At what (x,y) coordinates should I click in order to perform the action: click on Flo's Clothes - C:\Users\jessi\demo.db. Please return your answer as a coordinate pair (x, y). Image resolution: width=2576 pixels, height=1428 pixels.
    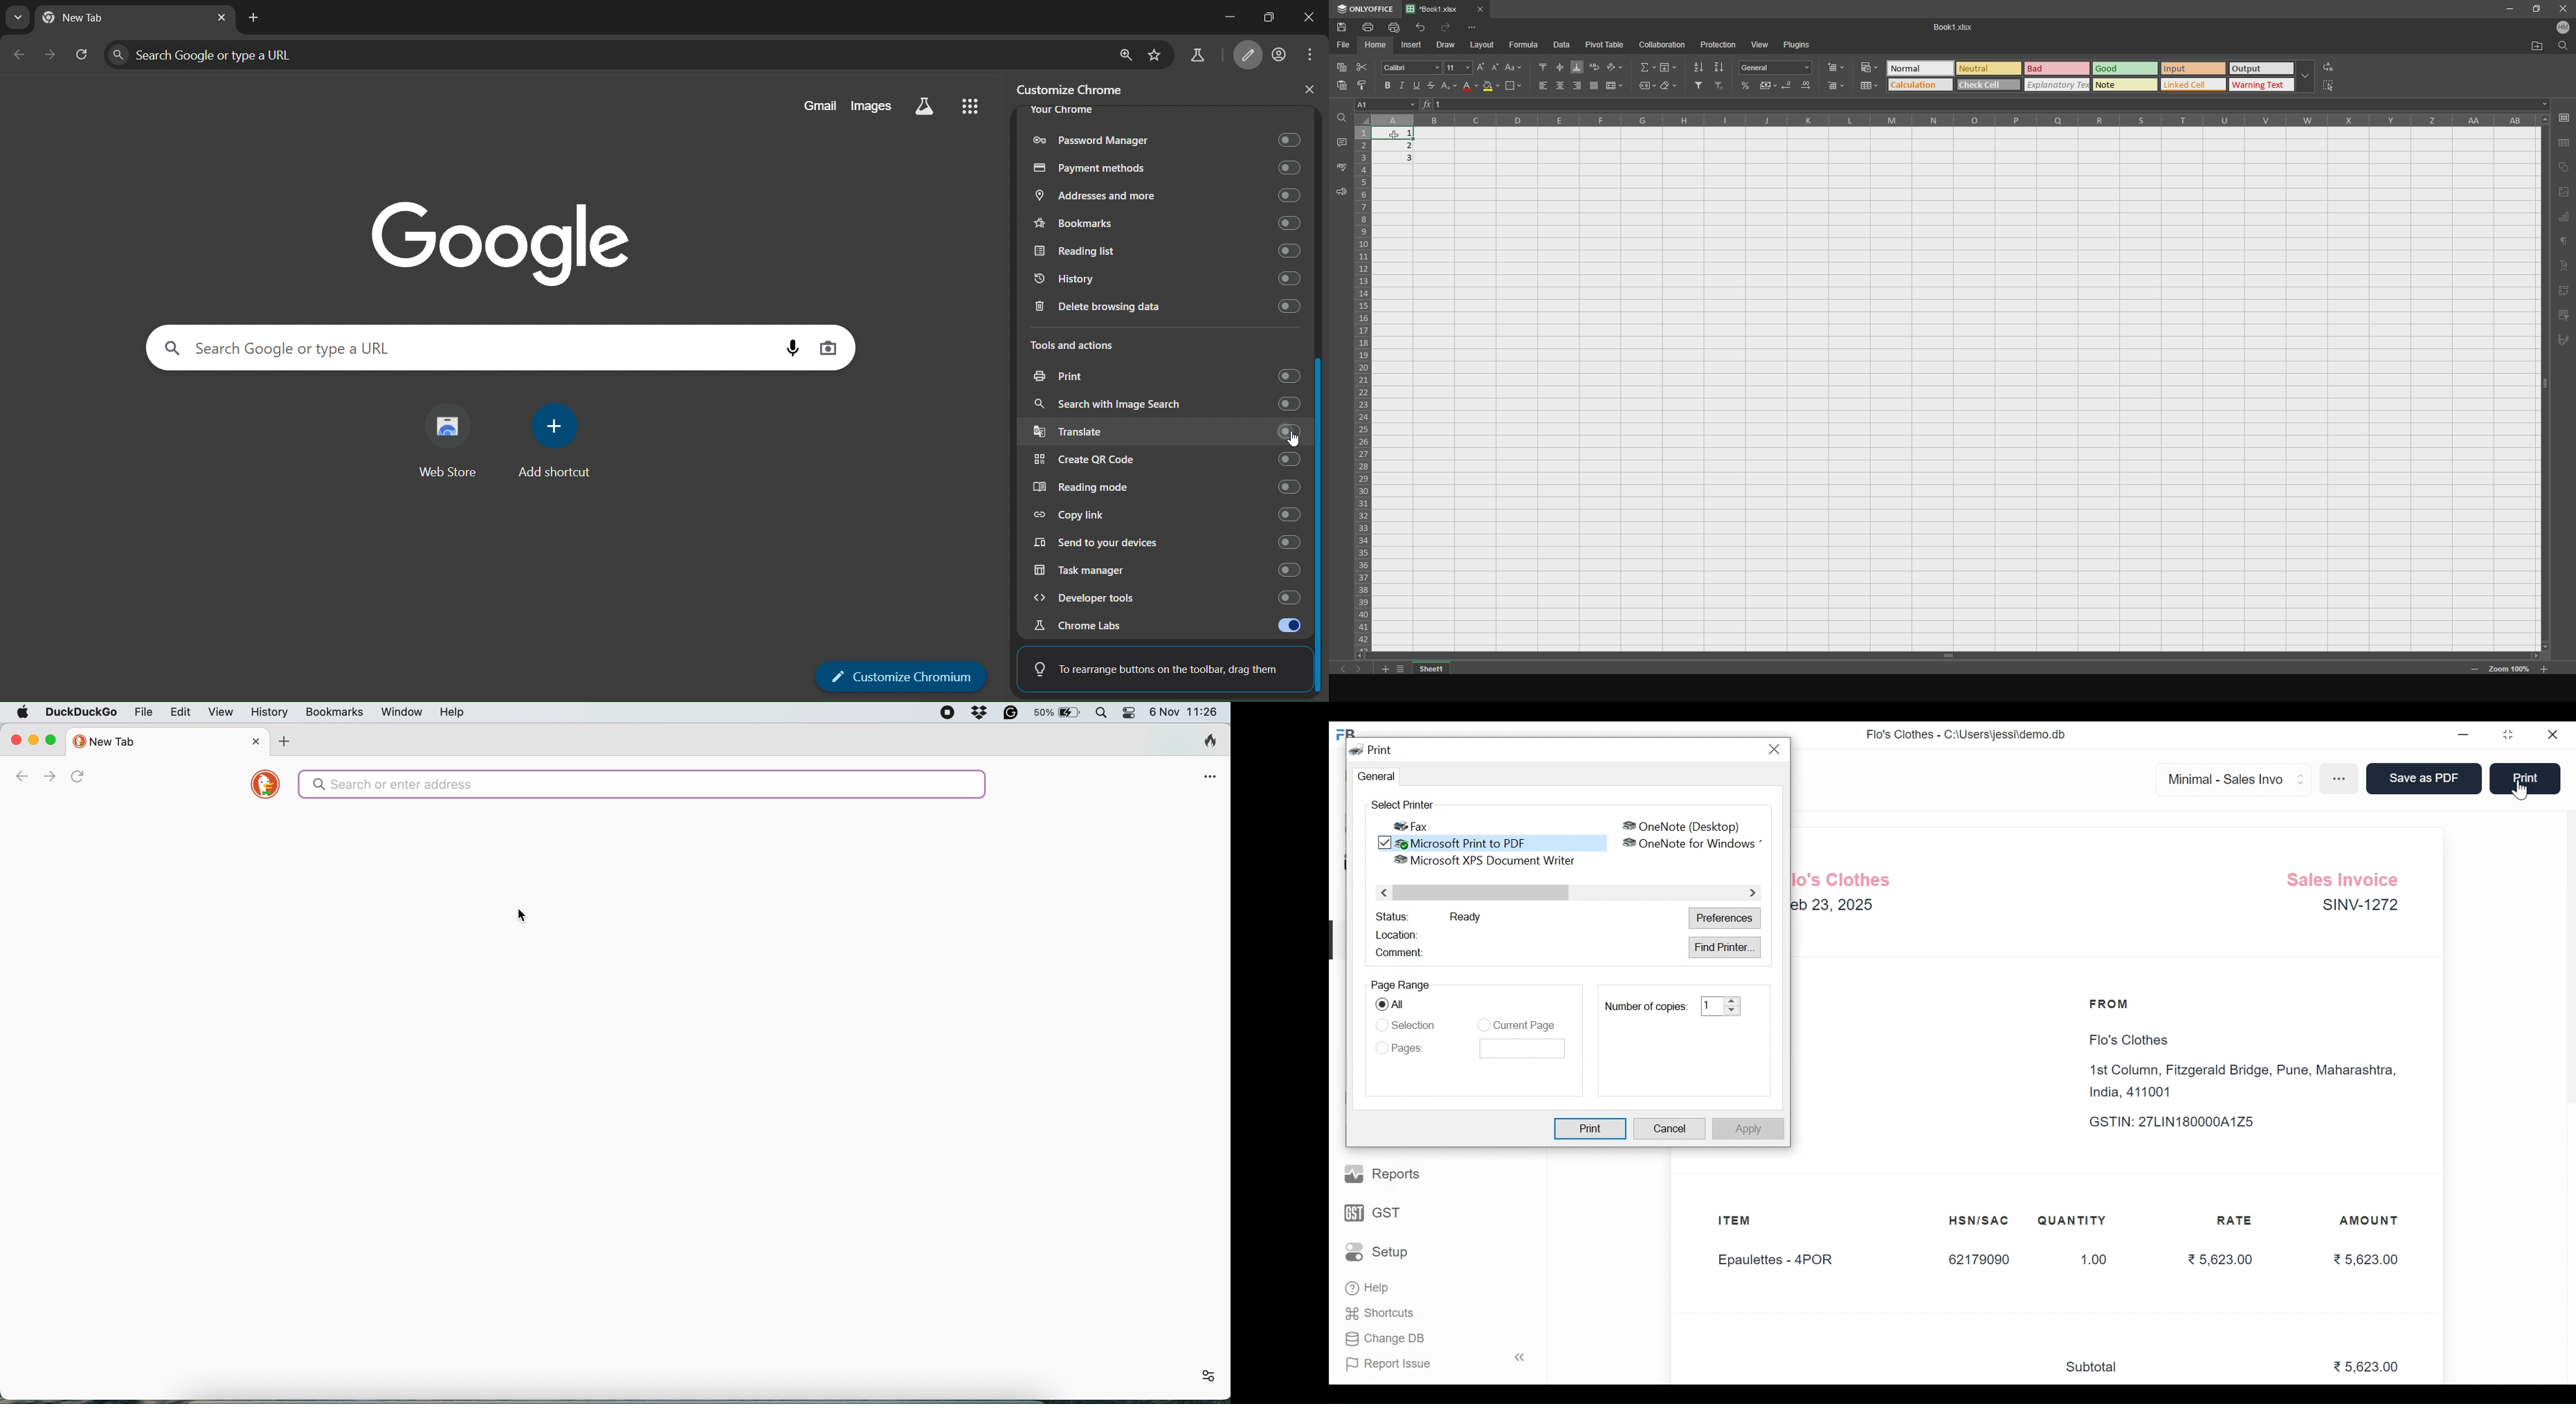
    Looking at the image, I should click on (1966, 733).